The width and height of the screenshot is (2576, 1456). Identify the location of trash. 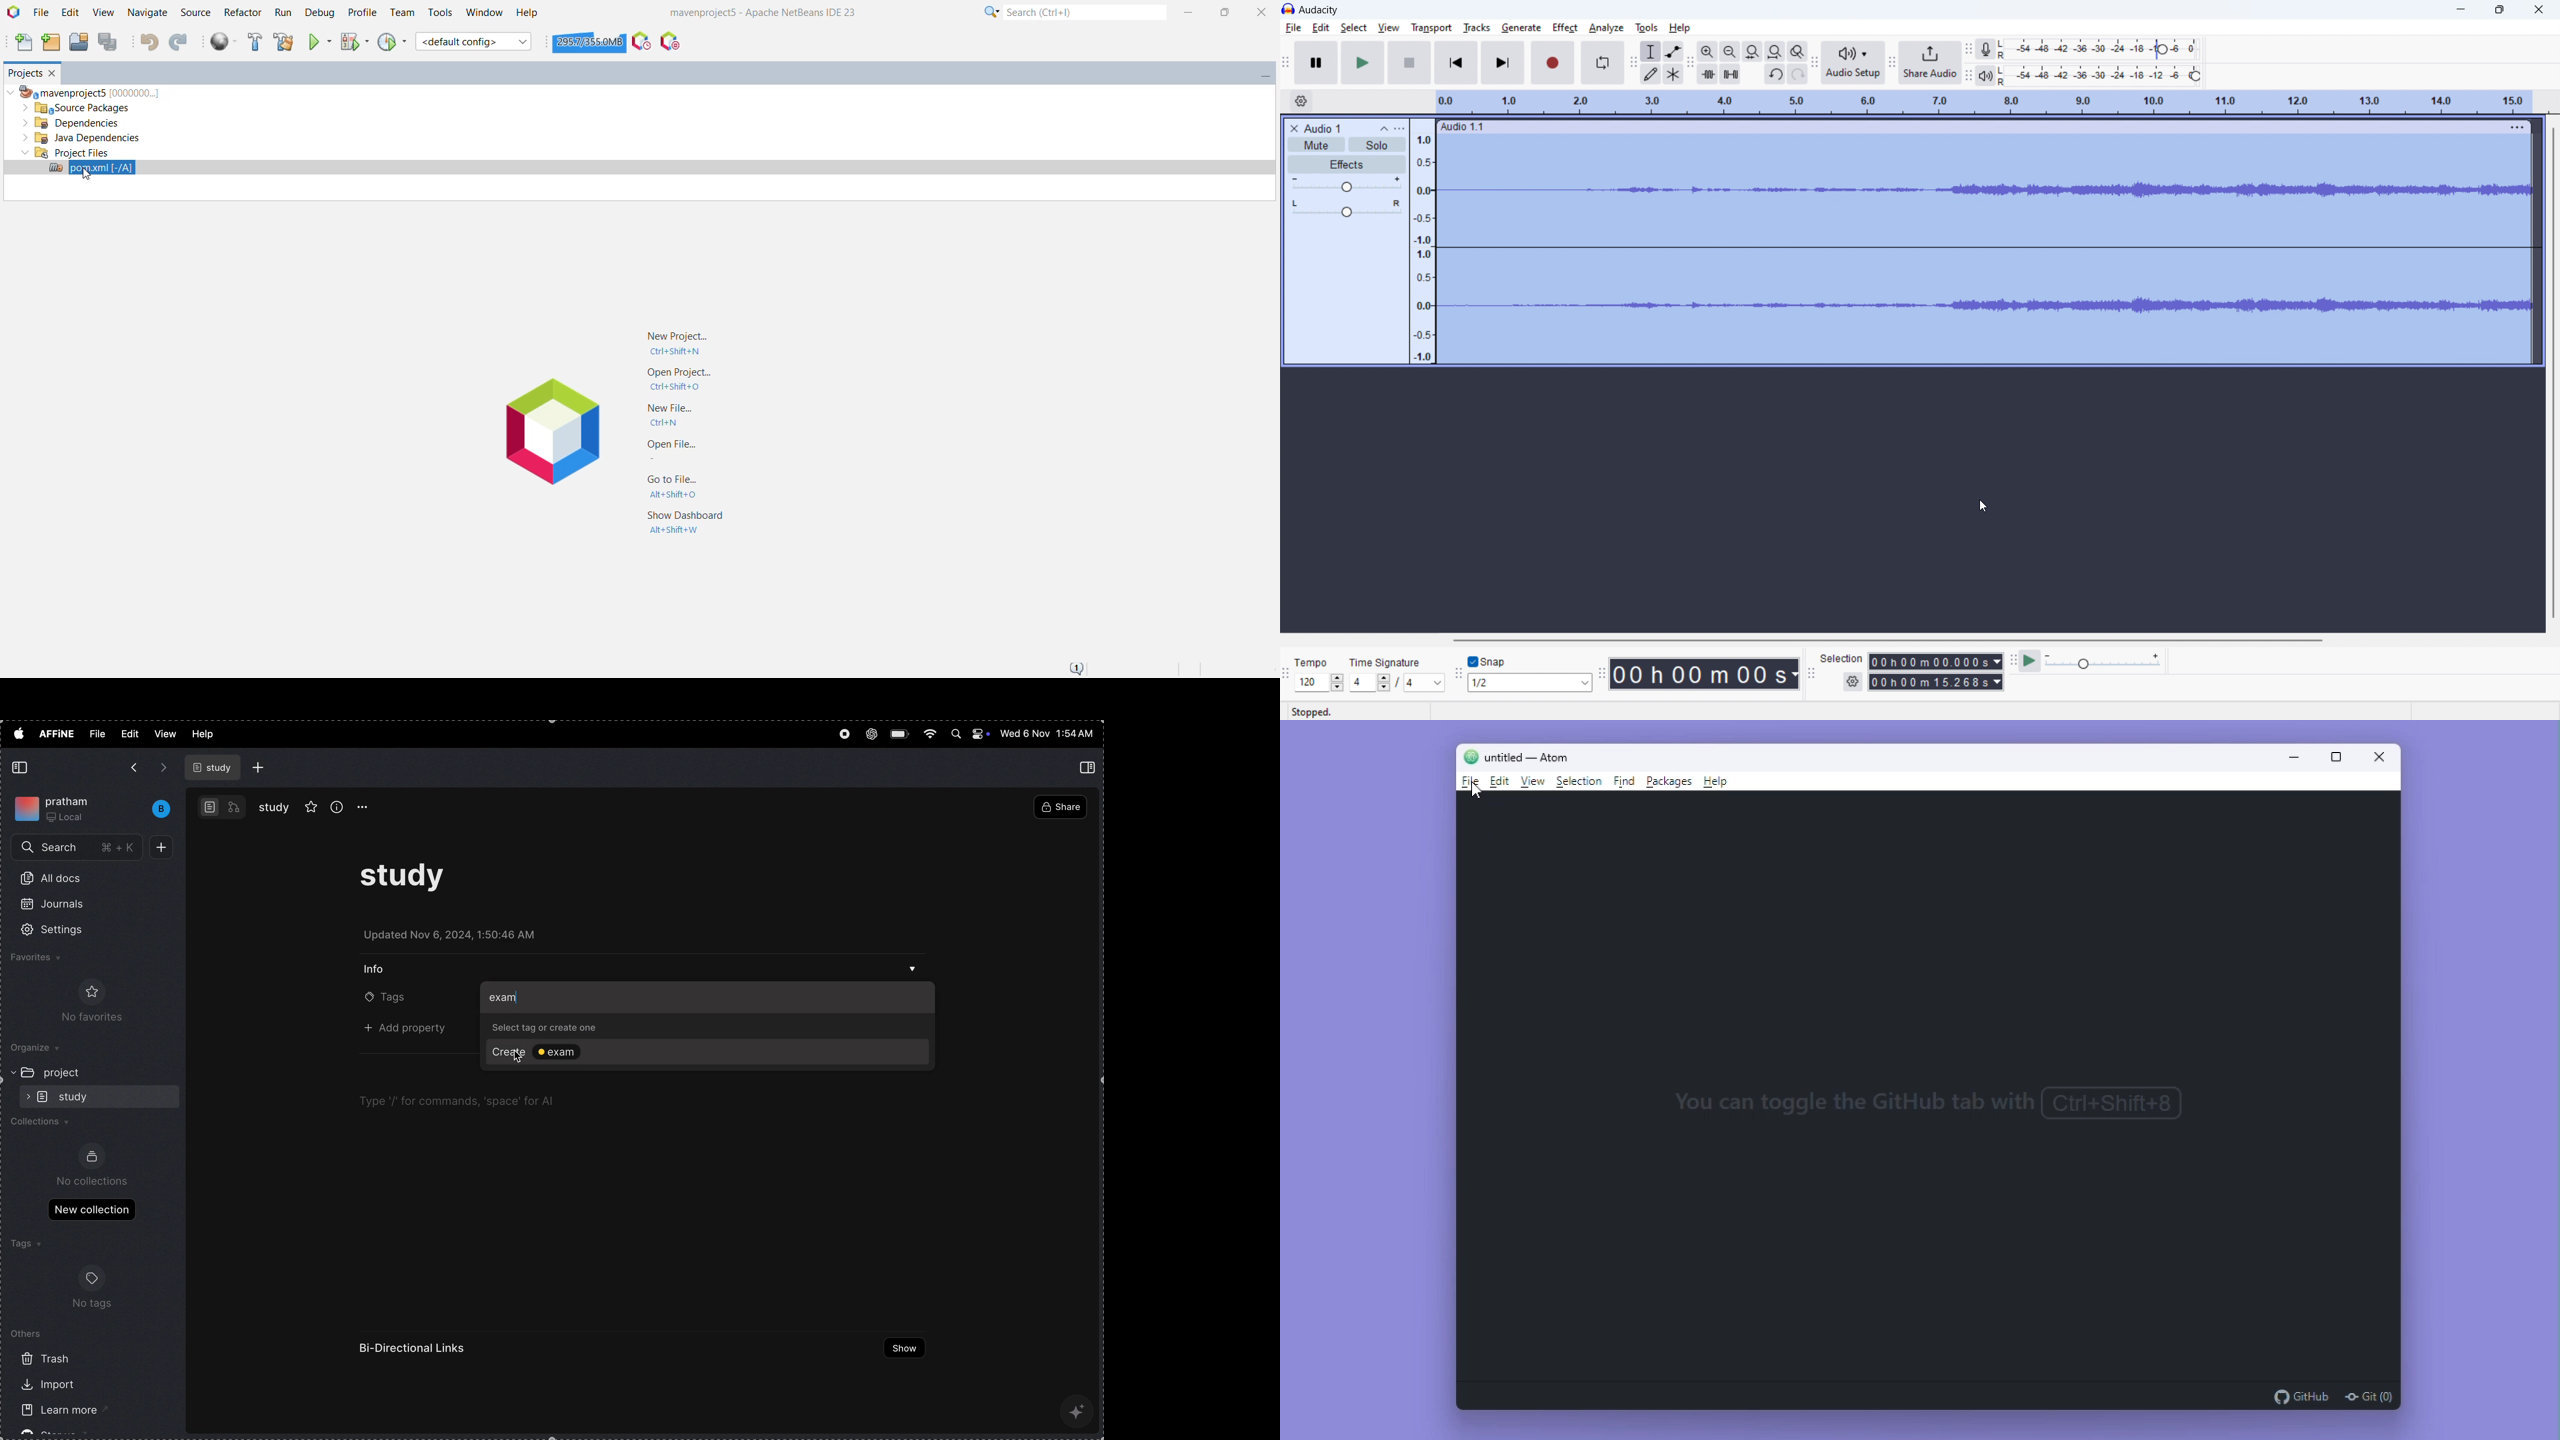
(46, 1358).